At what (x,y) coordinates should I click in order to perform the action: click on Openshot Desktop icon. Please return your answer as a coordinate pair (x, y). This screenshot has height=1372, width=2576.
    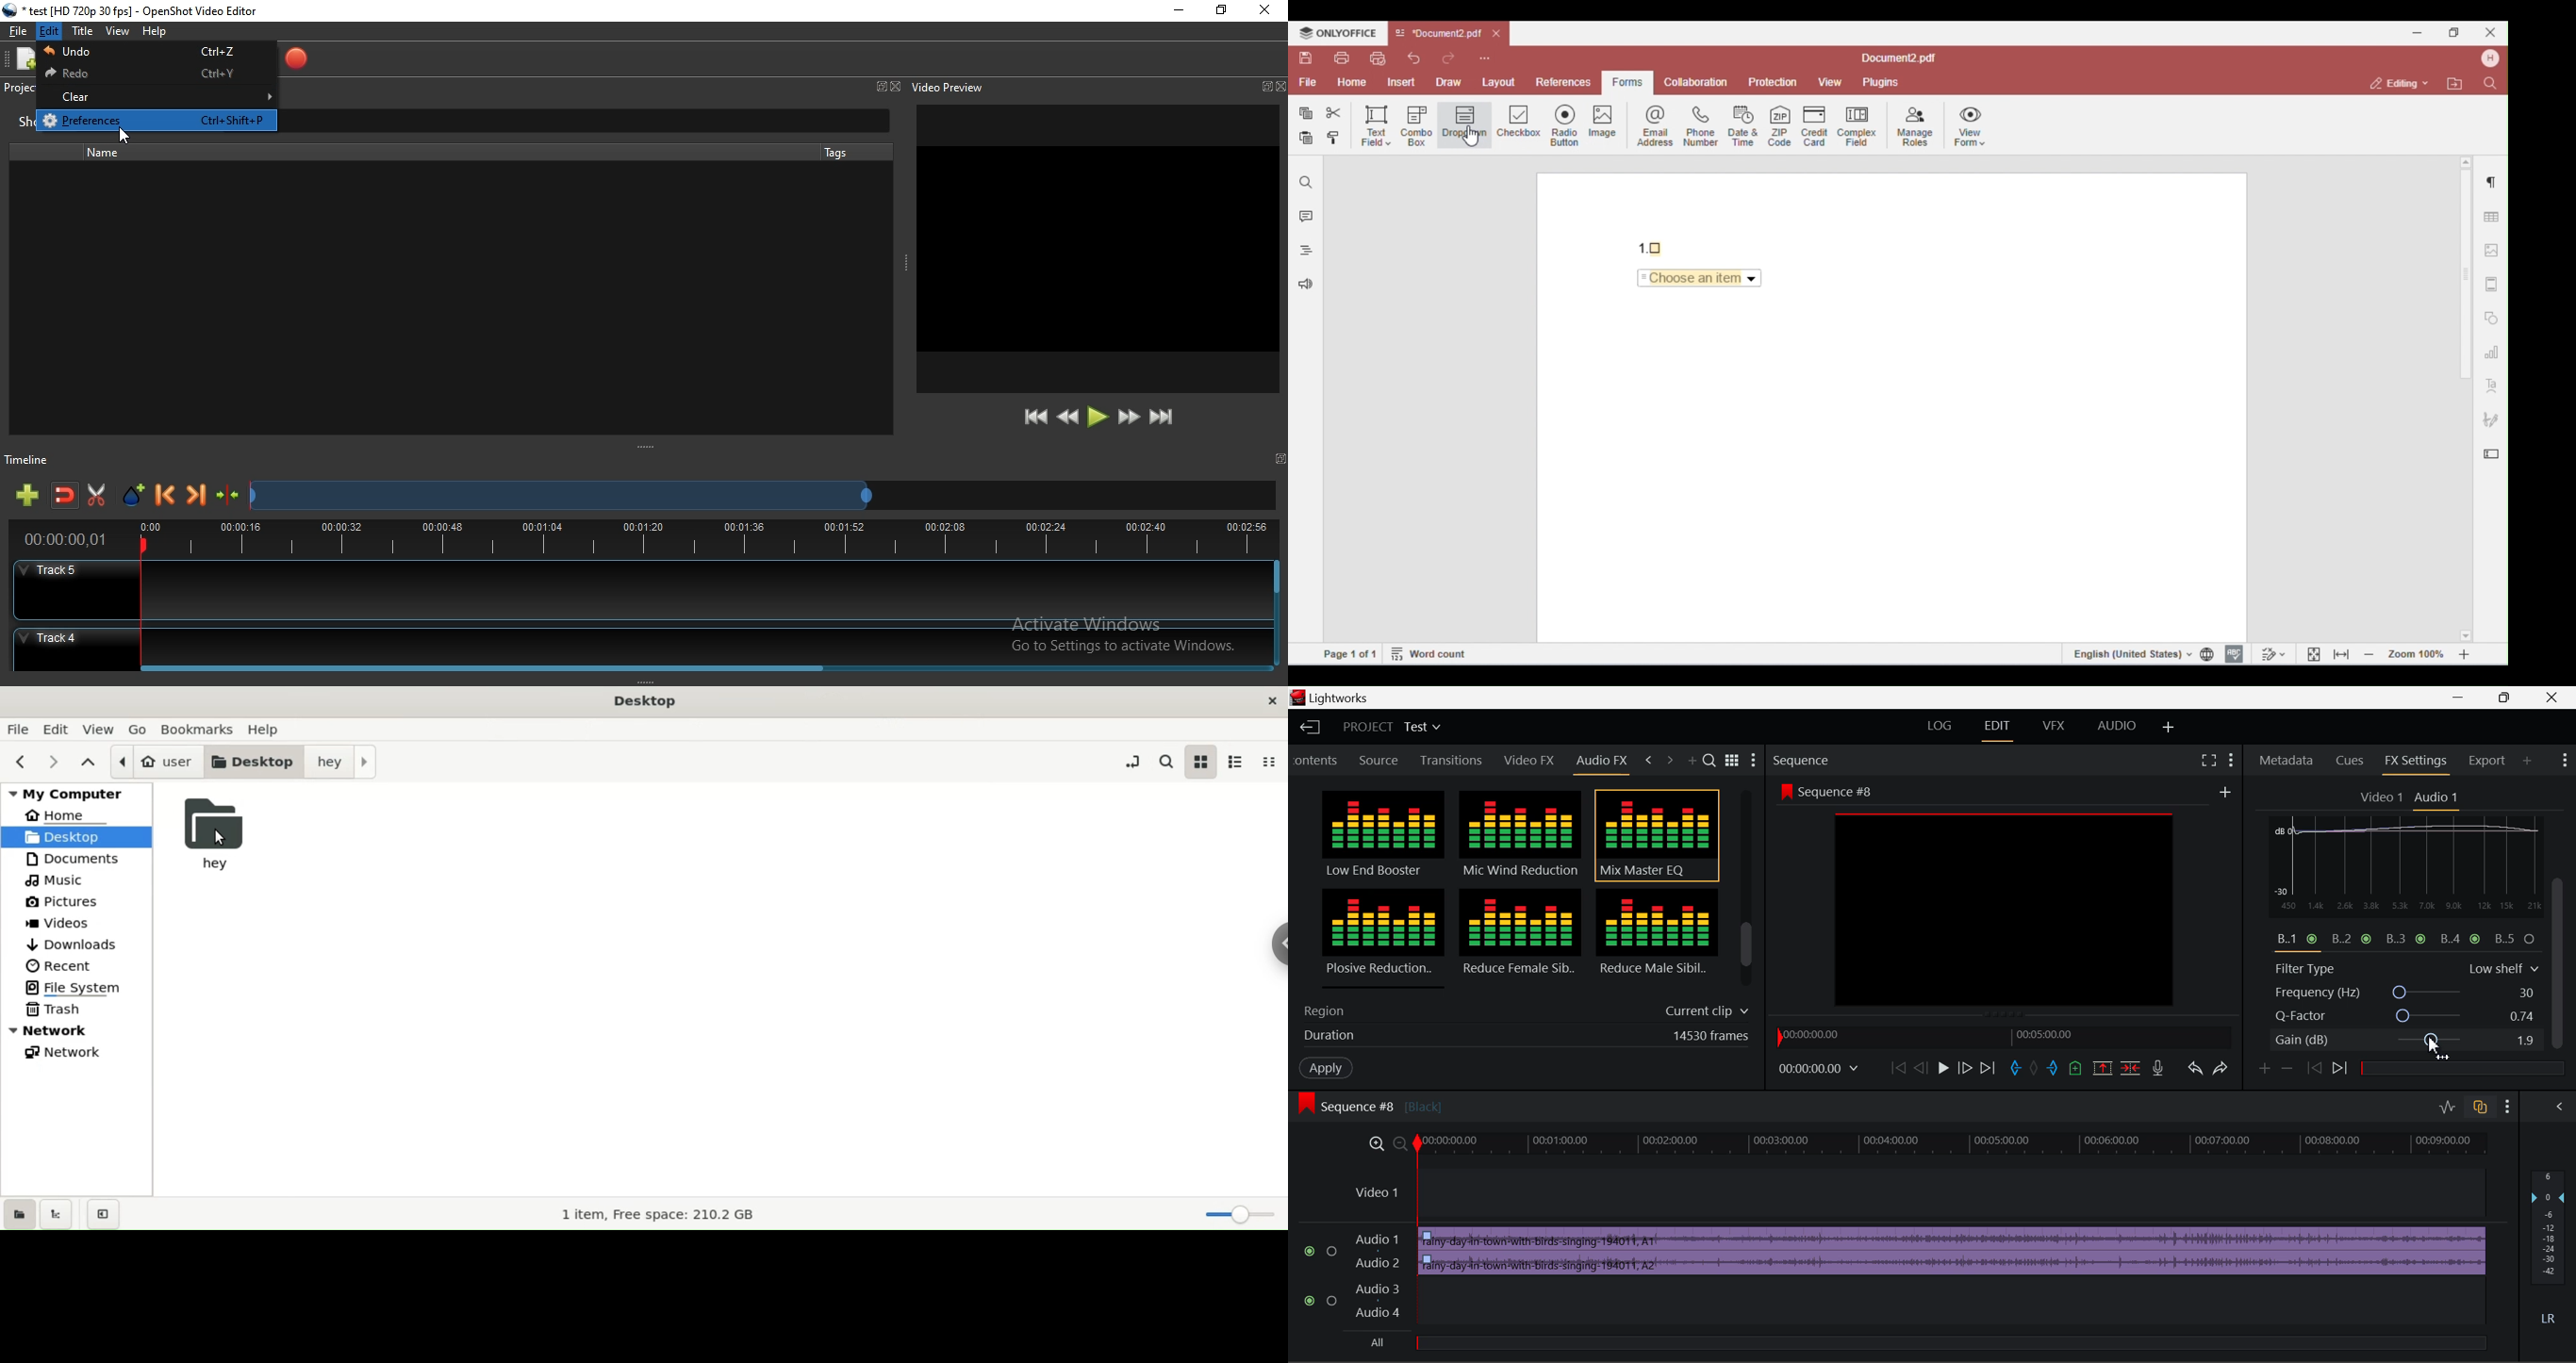
    Looking at the image, I should click on (10, 10).